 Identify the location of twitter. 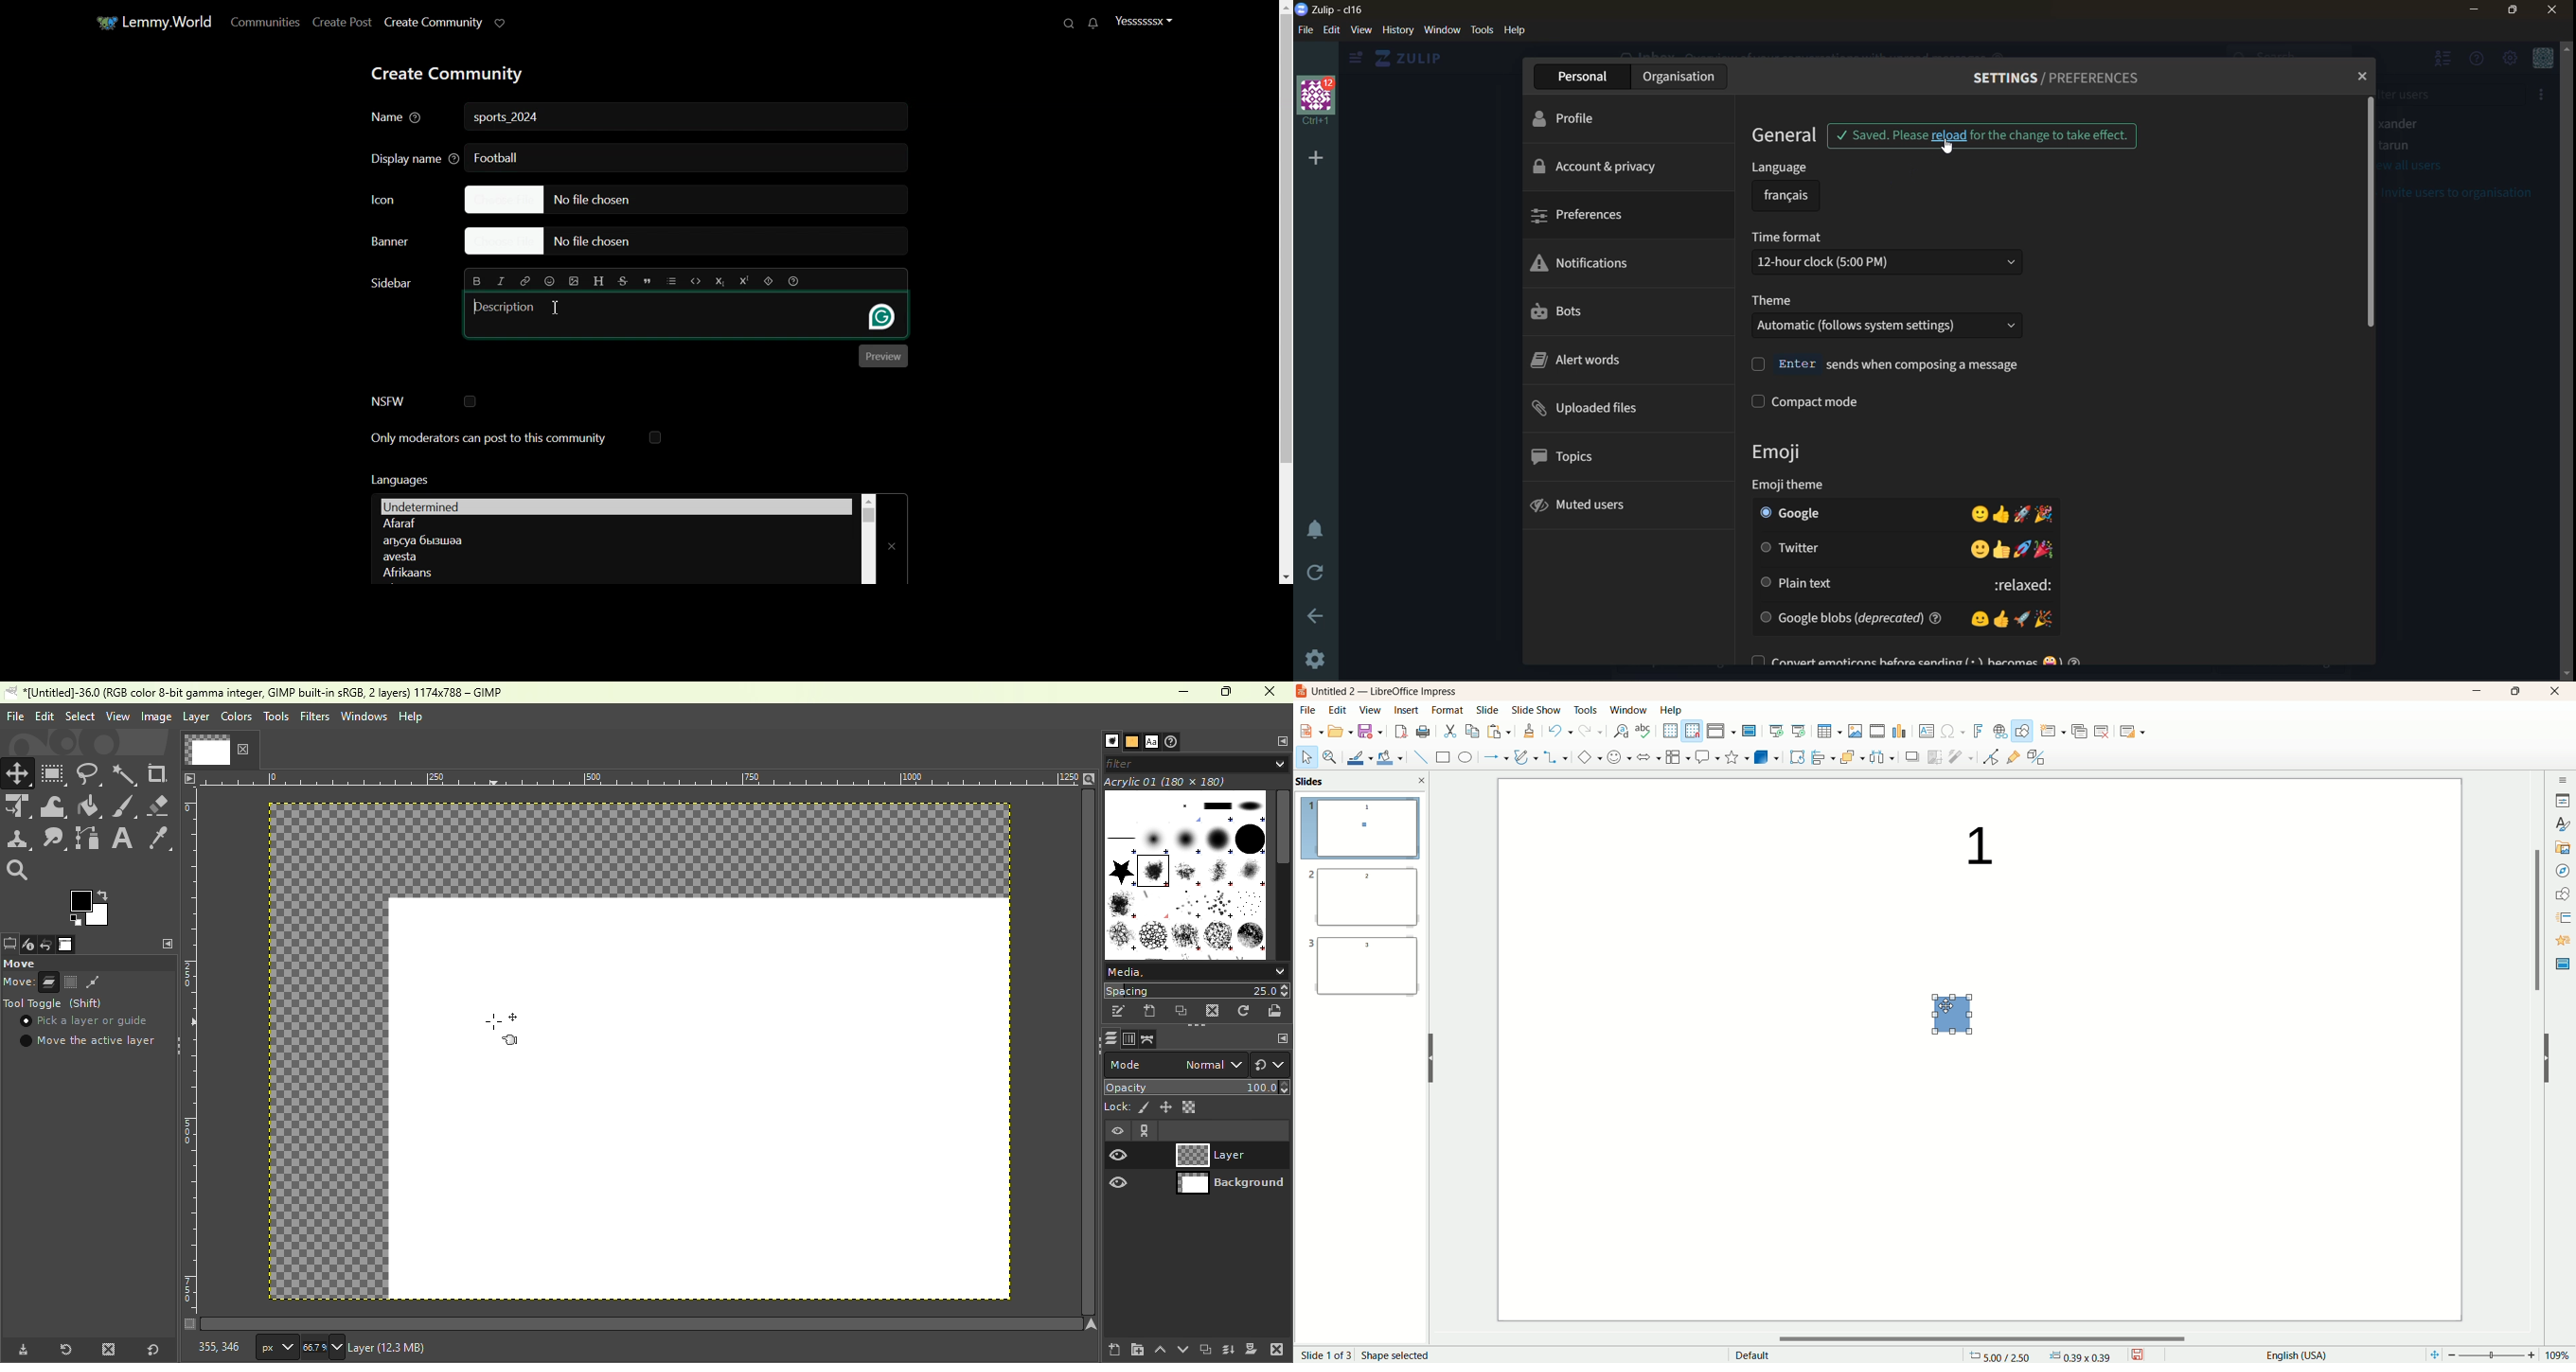
(1906, 547).